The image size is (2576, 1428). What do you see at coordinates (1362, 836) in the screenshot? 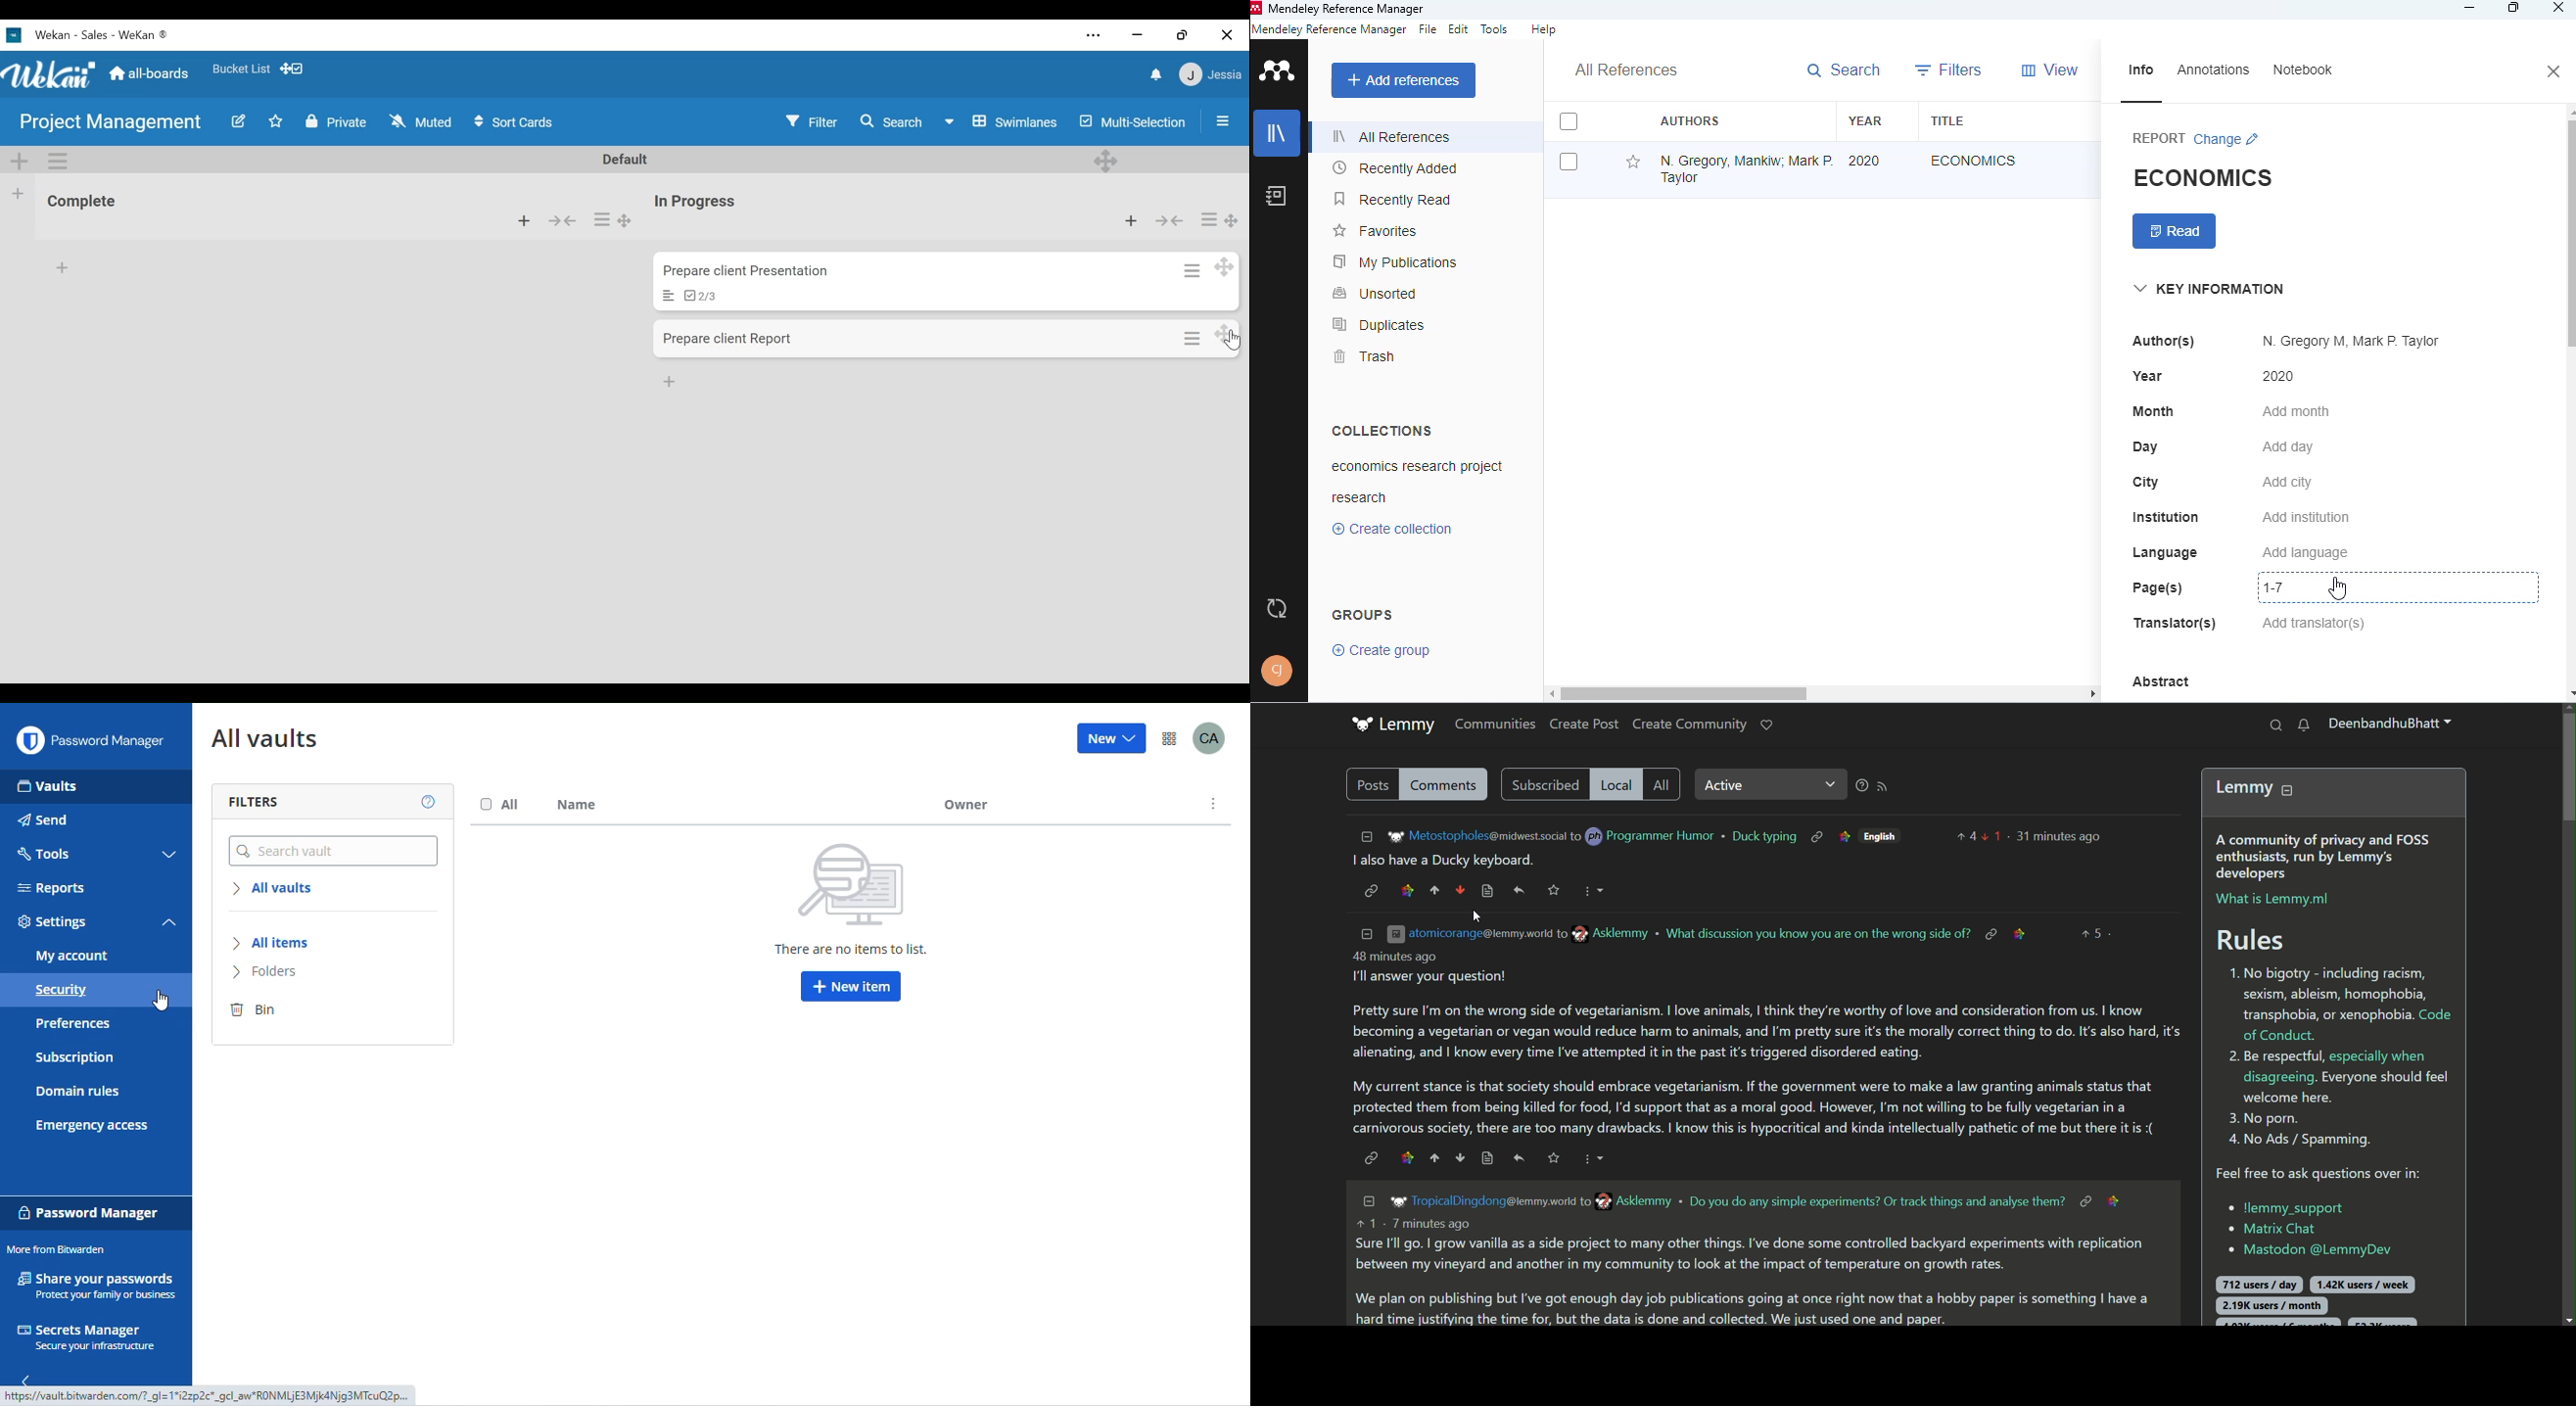
I see `minimize` at bounding box center [1362, 836].